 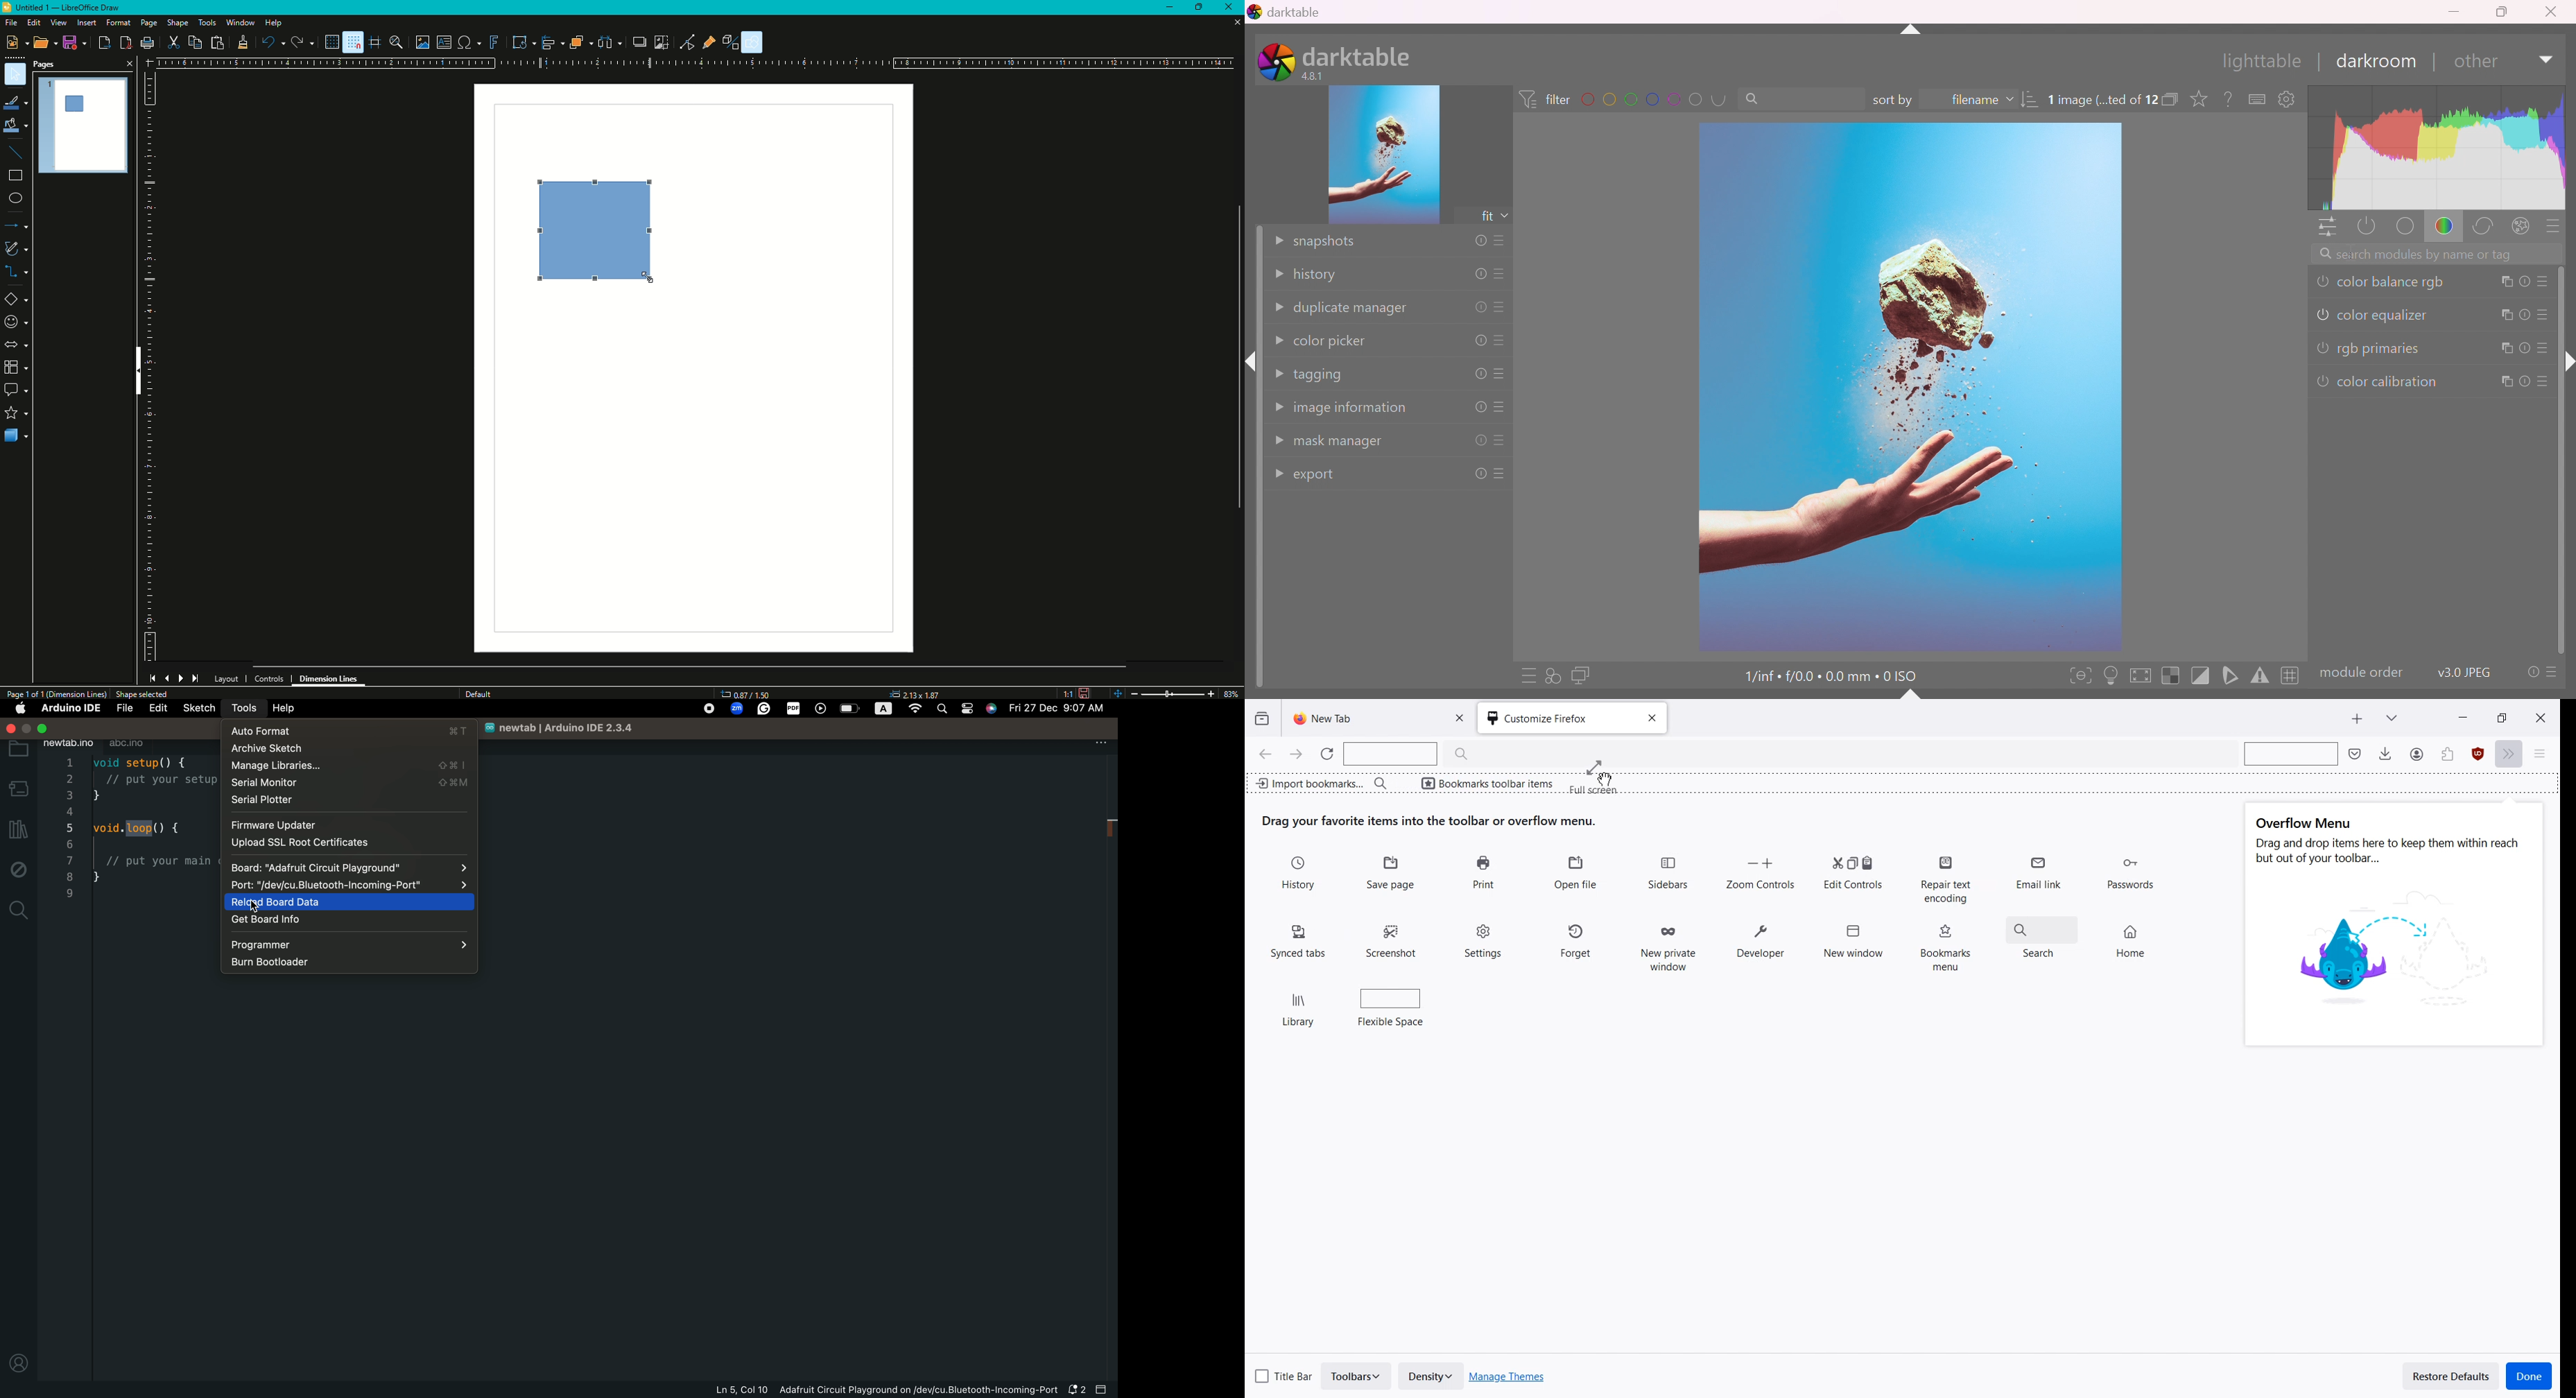 What do you see at coordinates (1945, 877) in the screenshot?
I see `Repair text encoding` at bounding box center [1945, 877].